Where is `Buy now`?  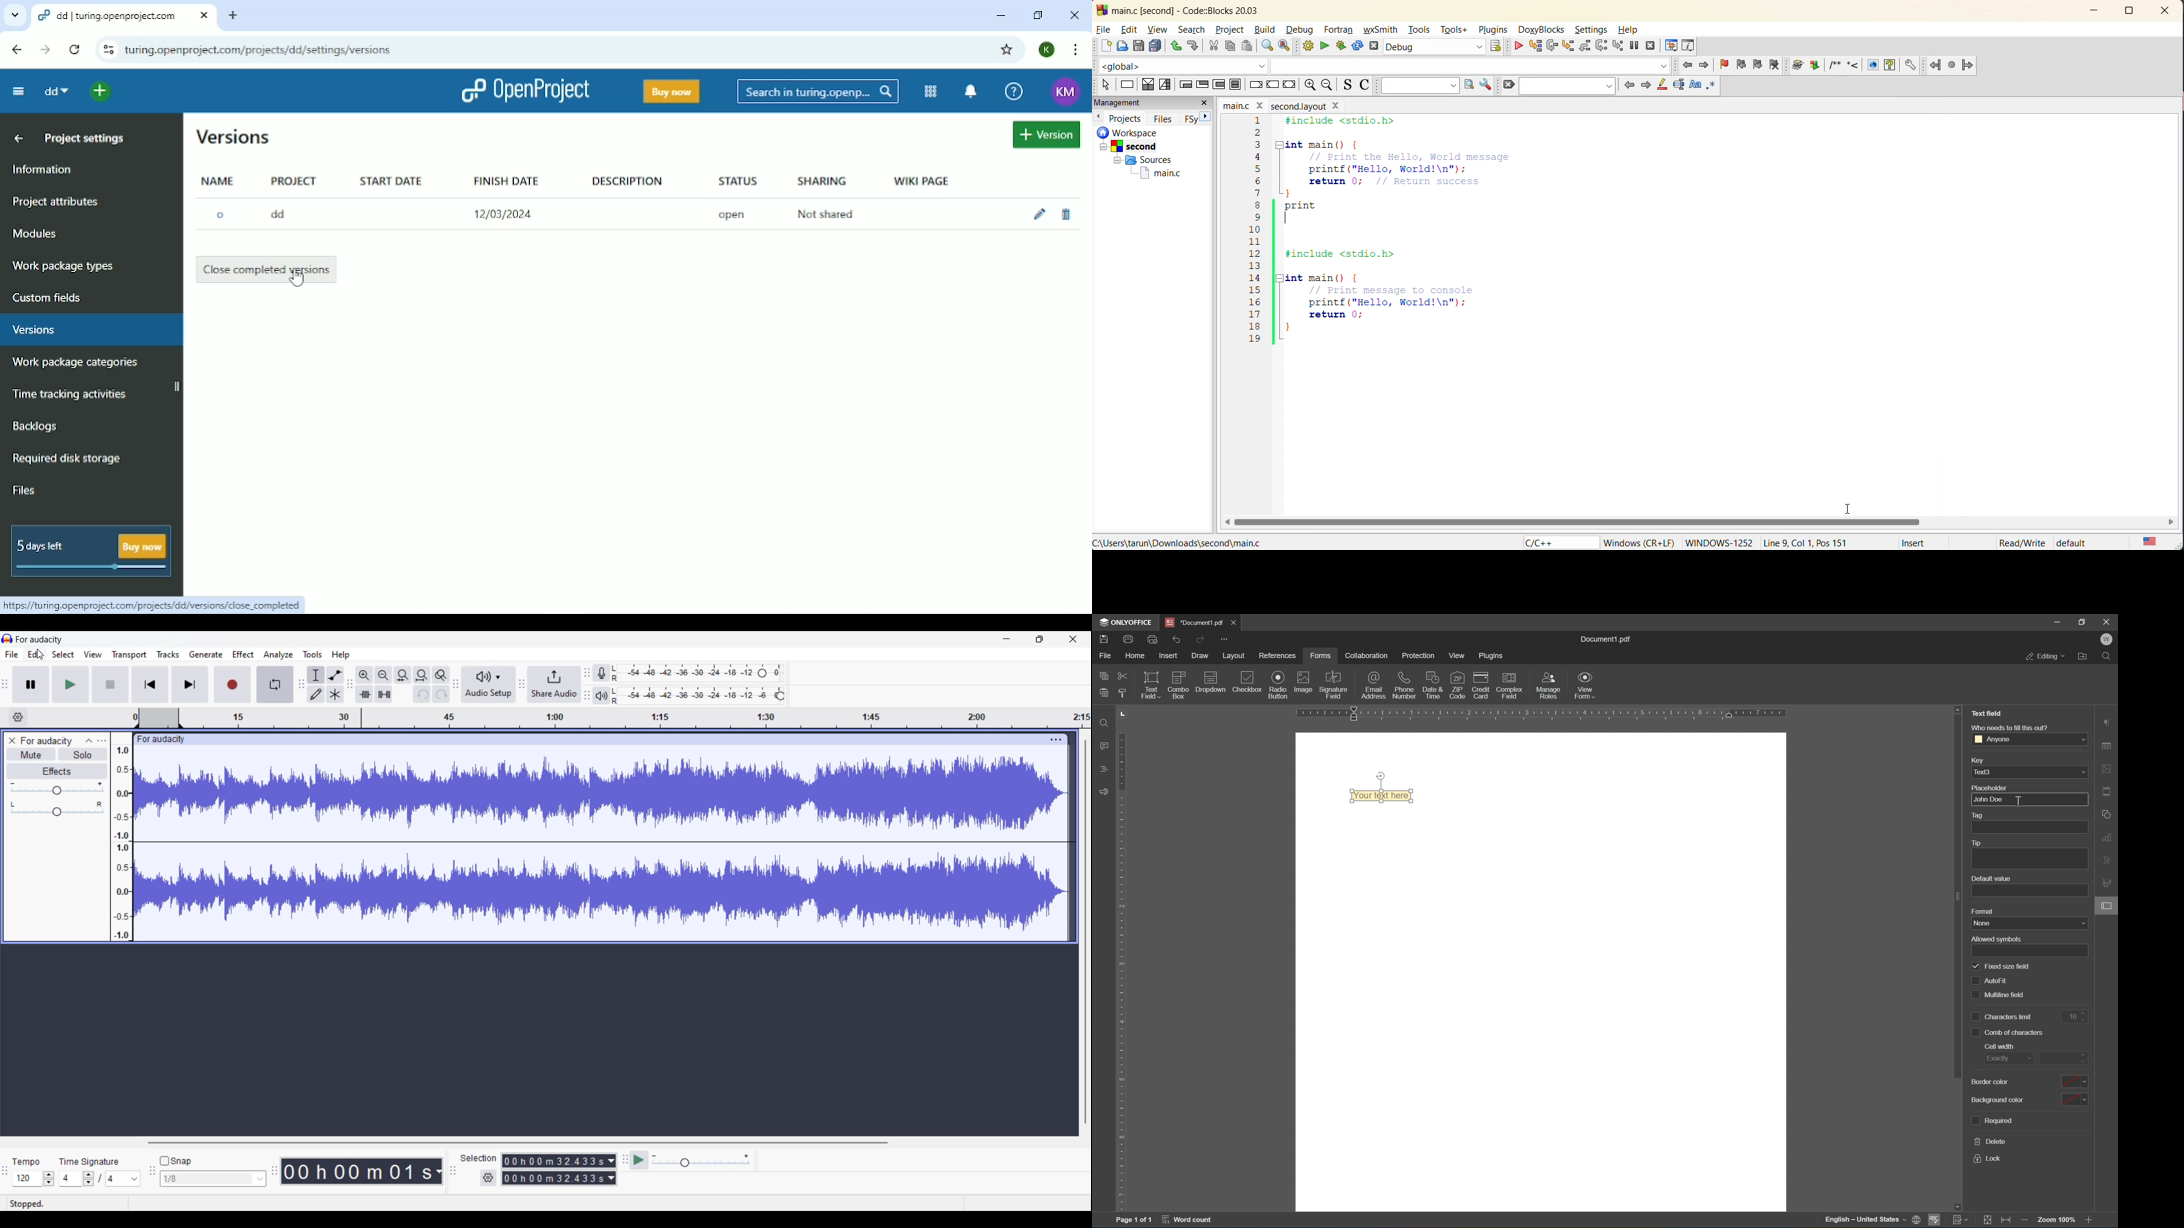 Buy now is located at coordinates (671, 91).